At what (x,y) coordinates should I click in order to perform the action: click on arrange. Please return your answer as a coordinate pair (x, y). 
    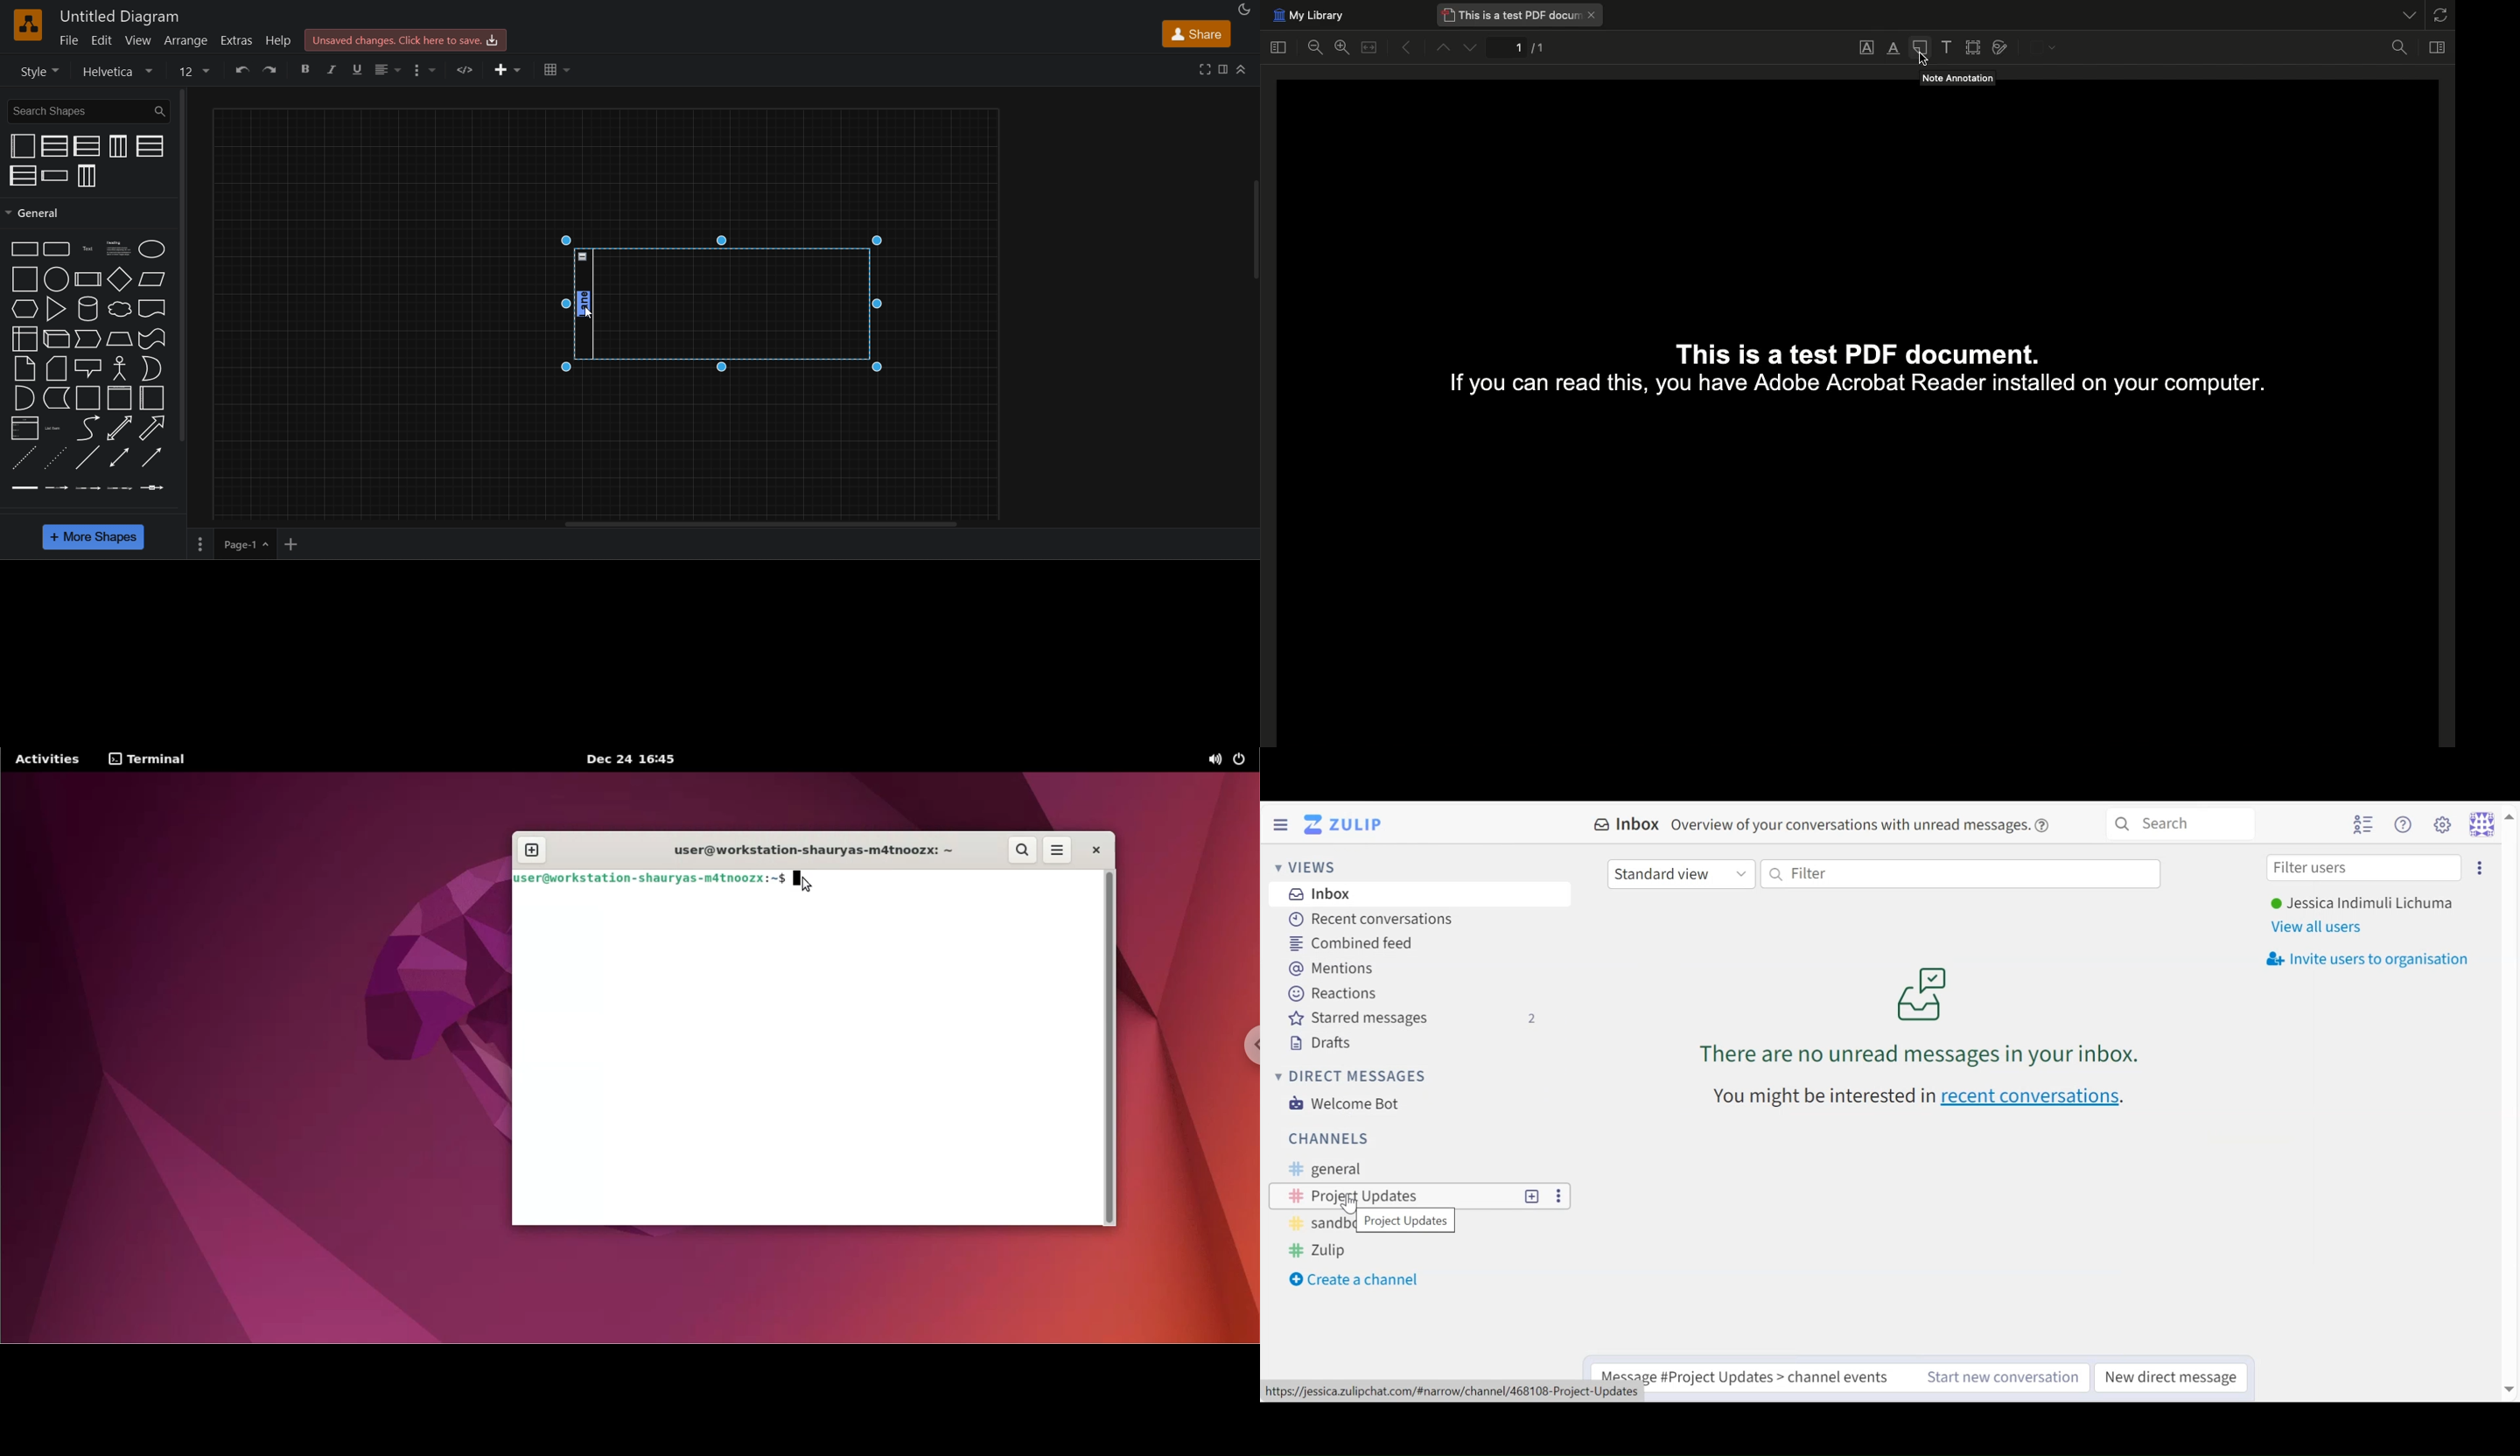
    Looking at the image, I should click on (185, 40).